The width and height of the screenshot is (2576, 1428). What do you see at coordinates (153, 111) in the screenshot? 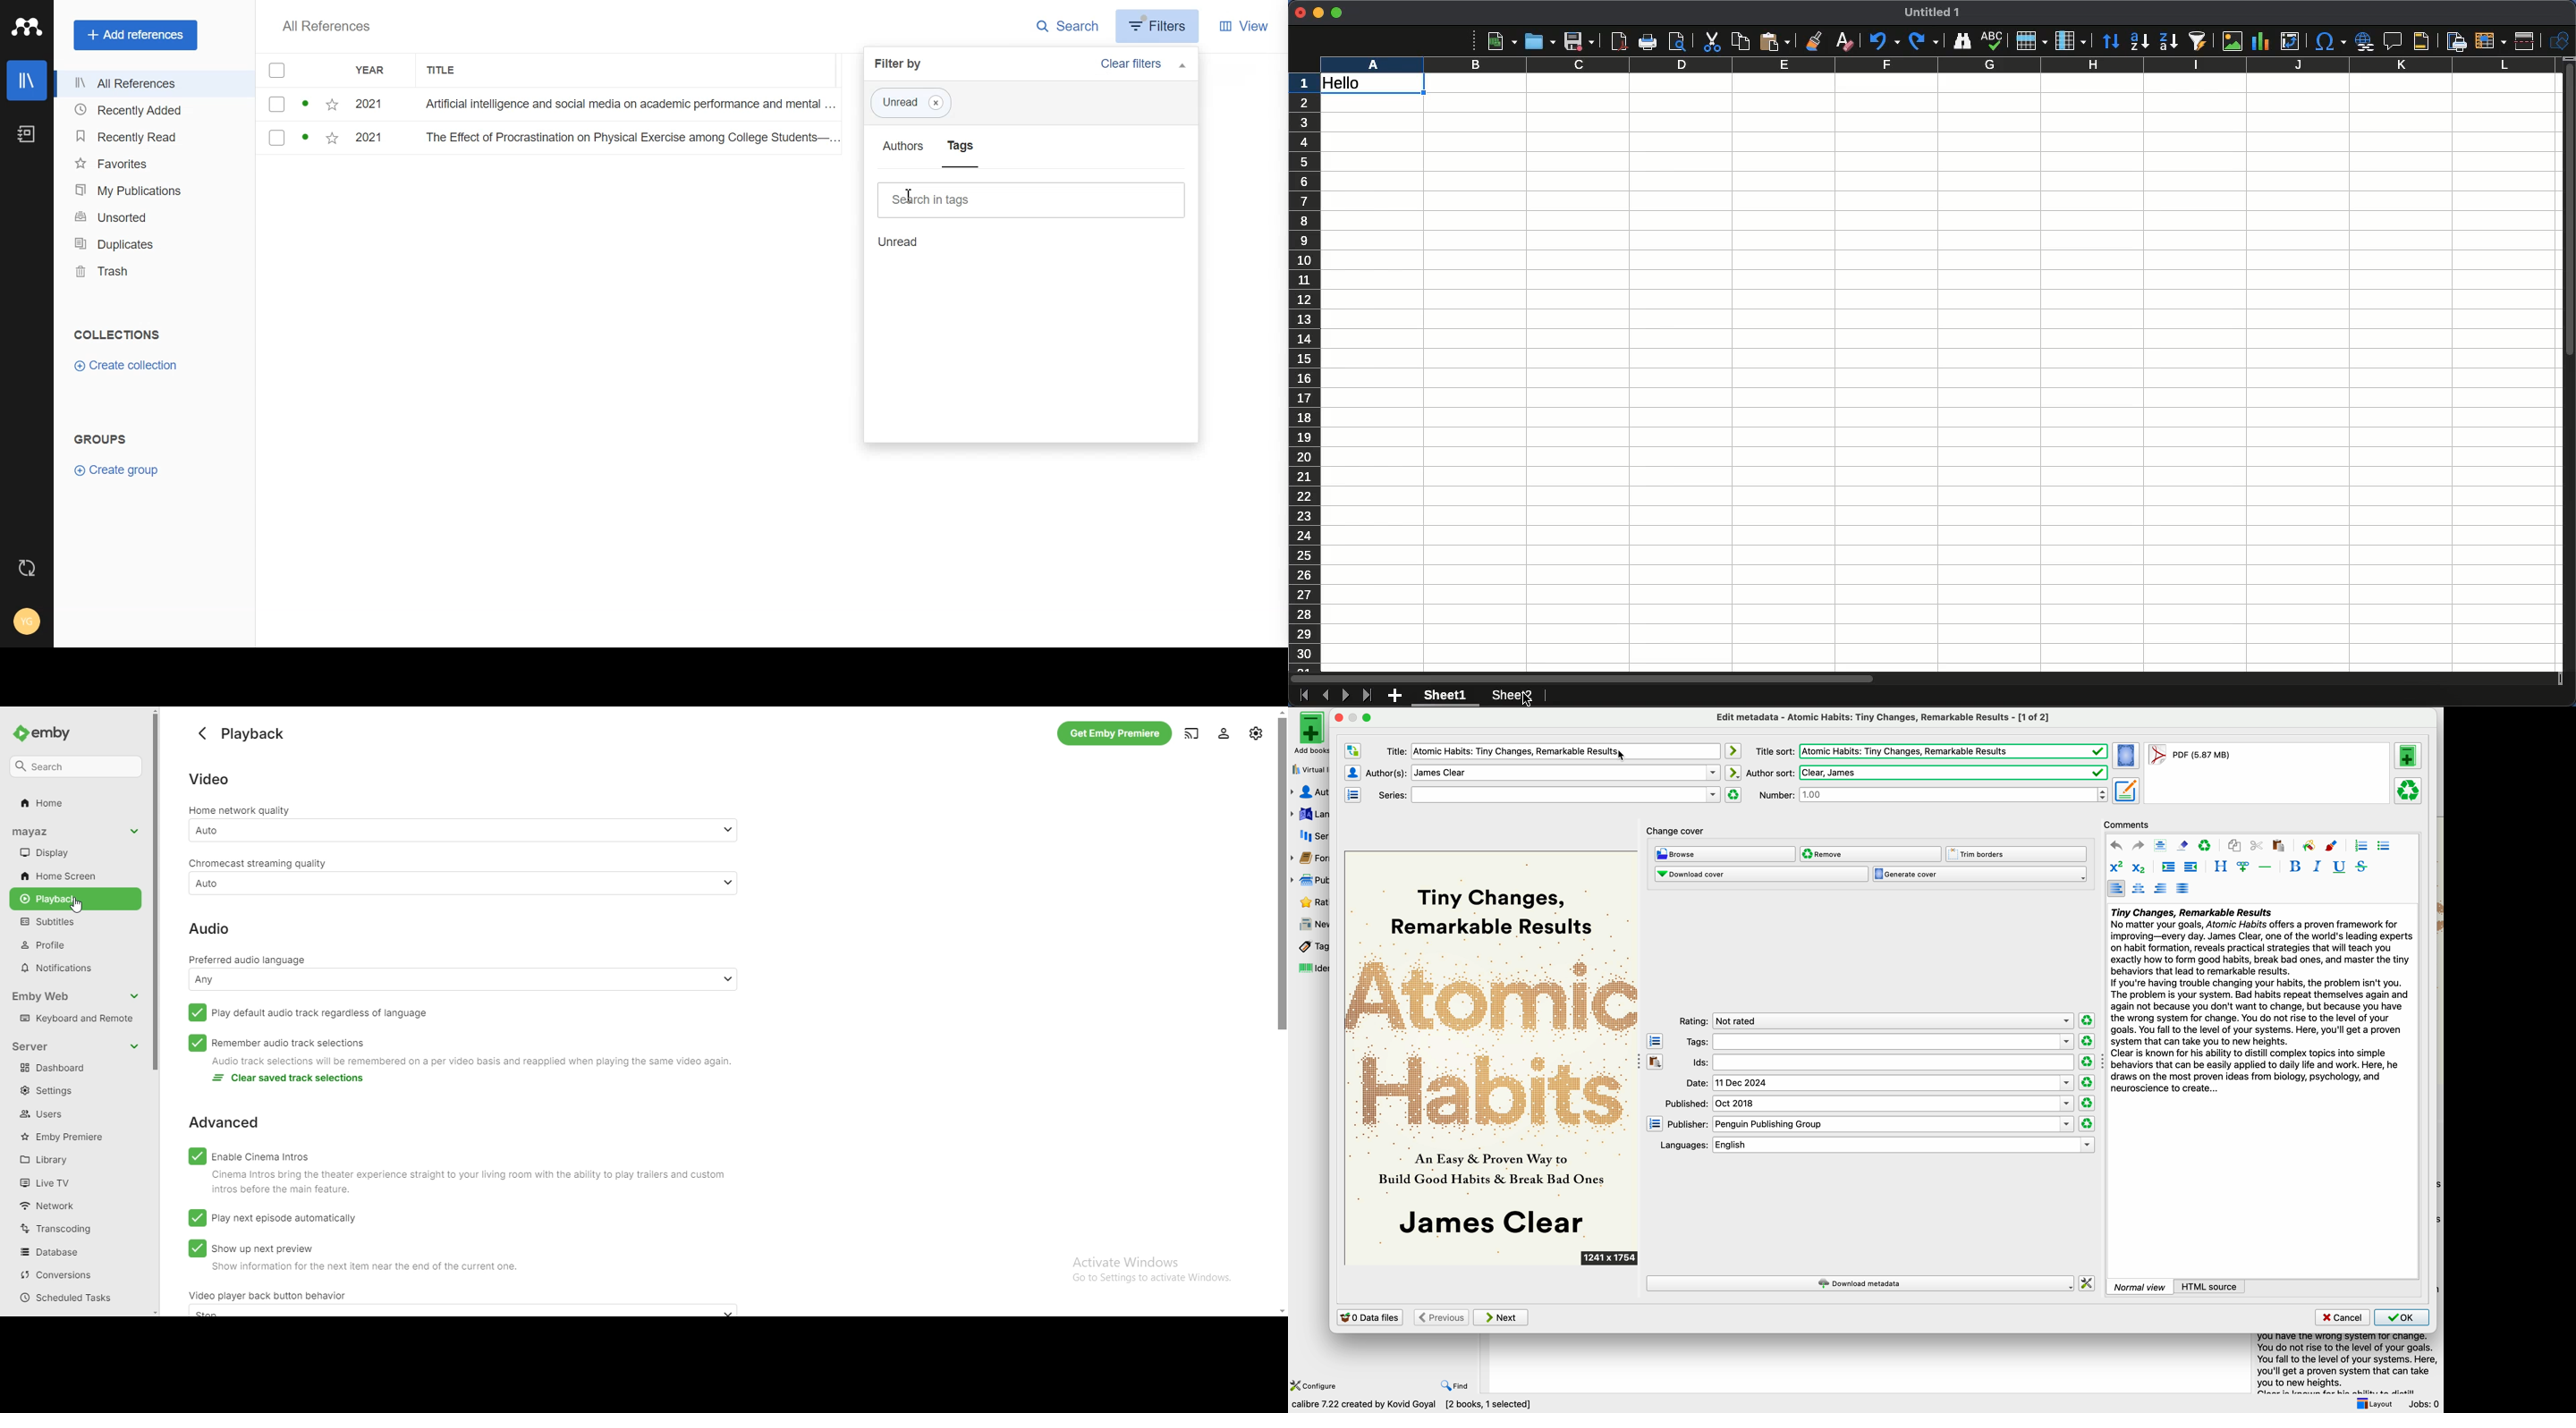
I see `Recently added` at bounding box center [153, 111].